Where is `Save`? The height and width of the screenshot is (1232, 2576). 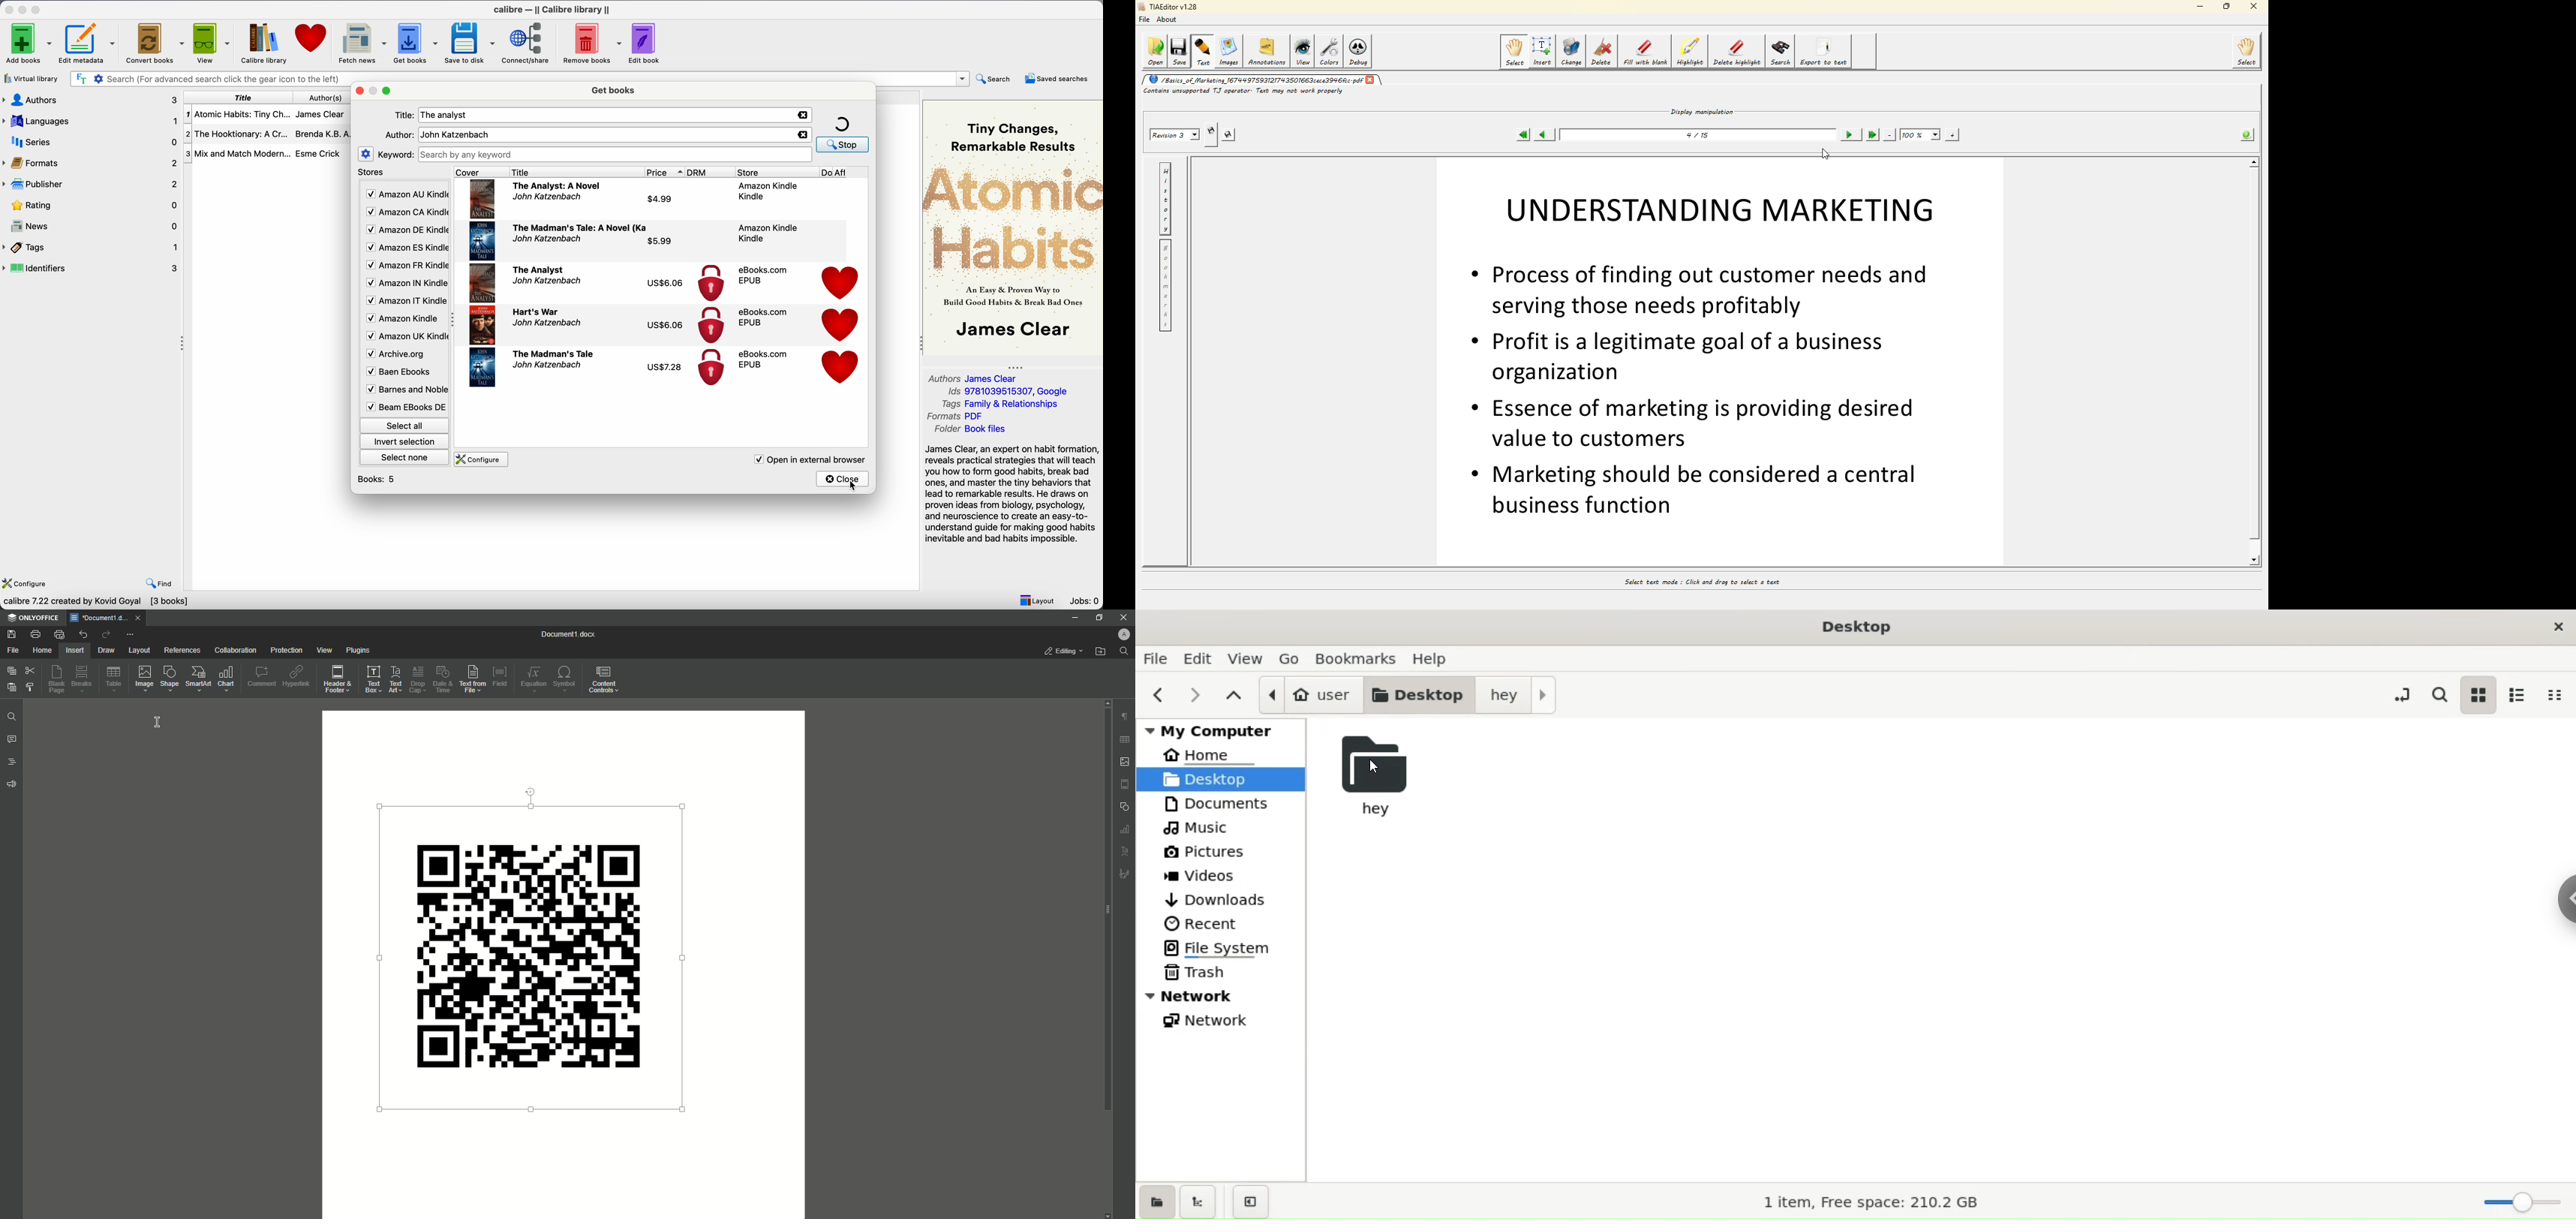 Save is located at coordinates (12, 634).